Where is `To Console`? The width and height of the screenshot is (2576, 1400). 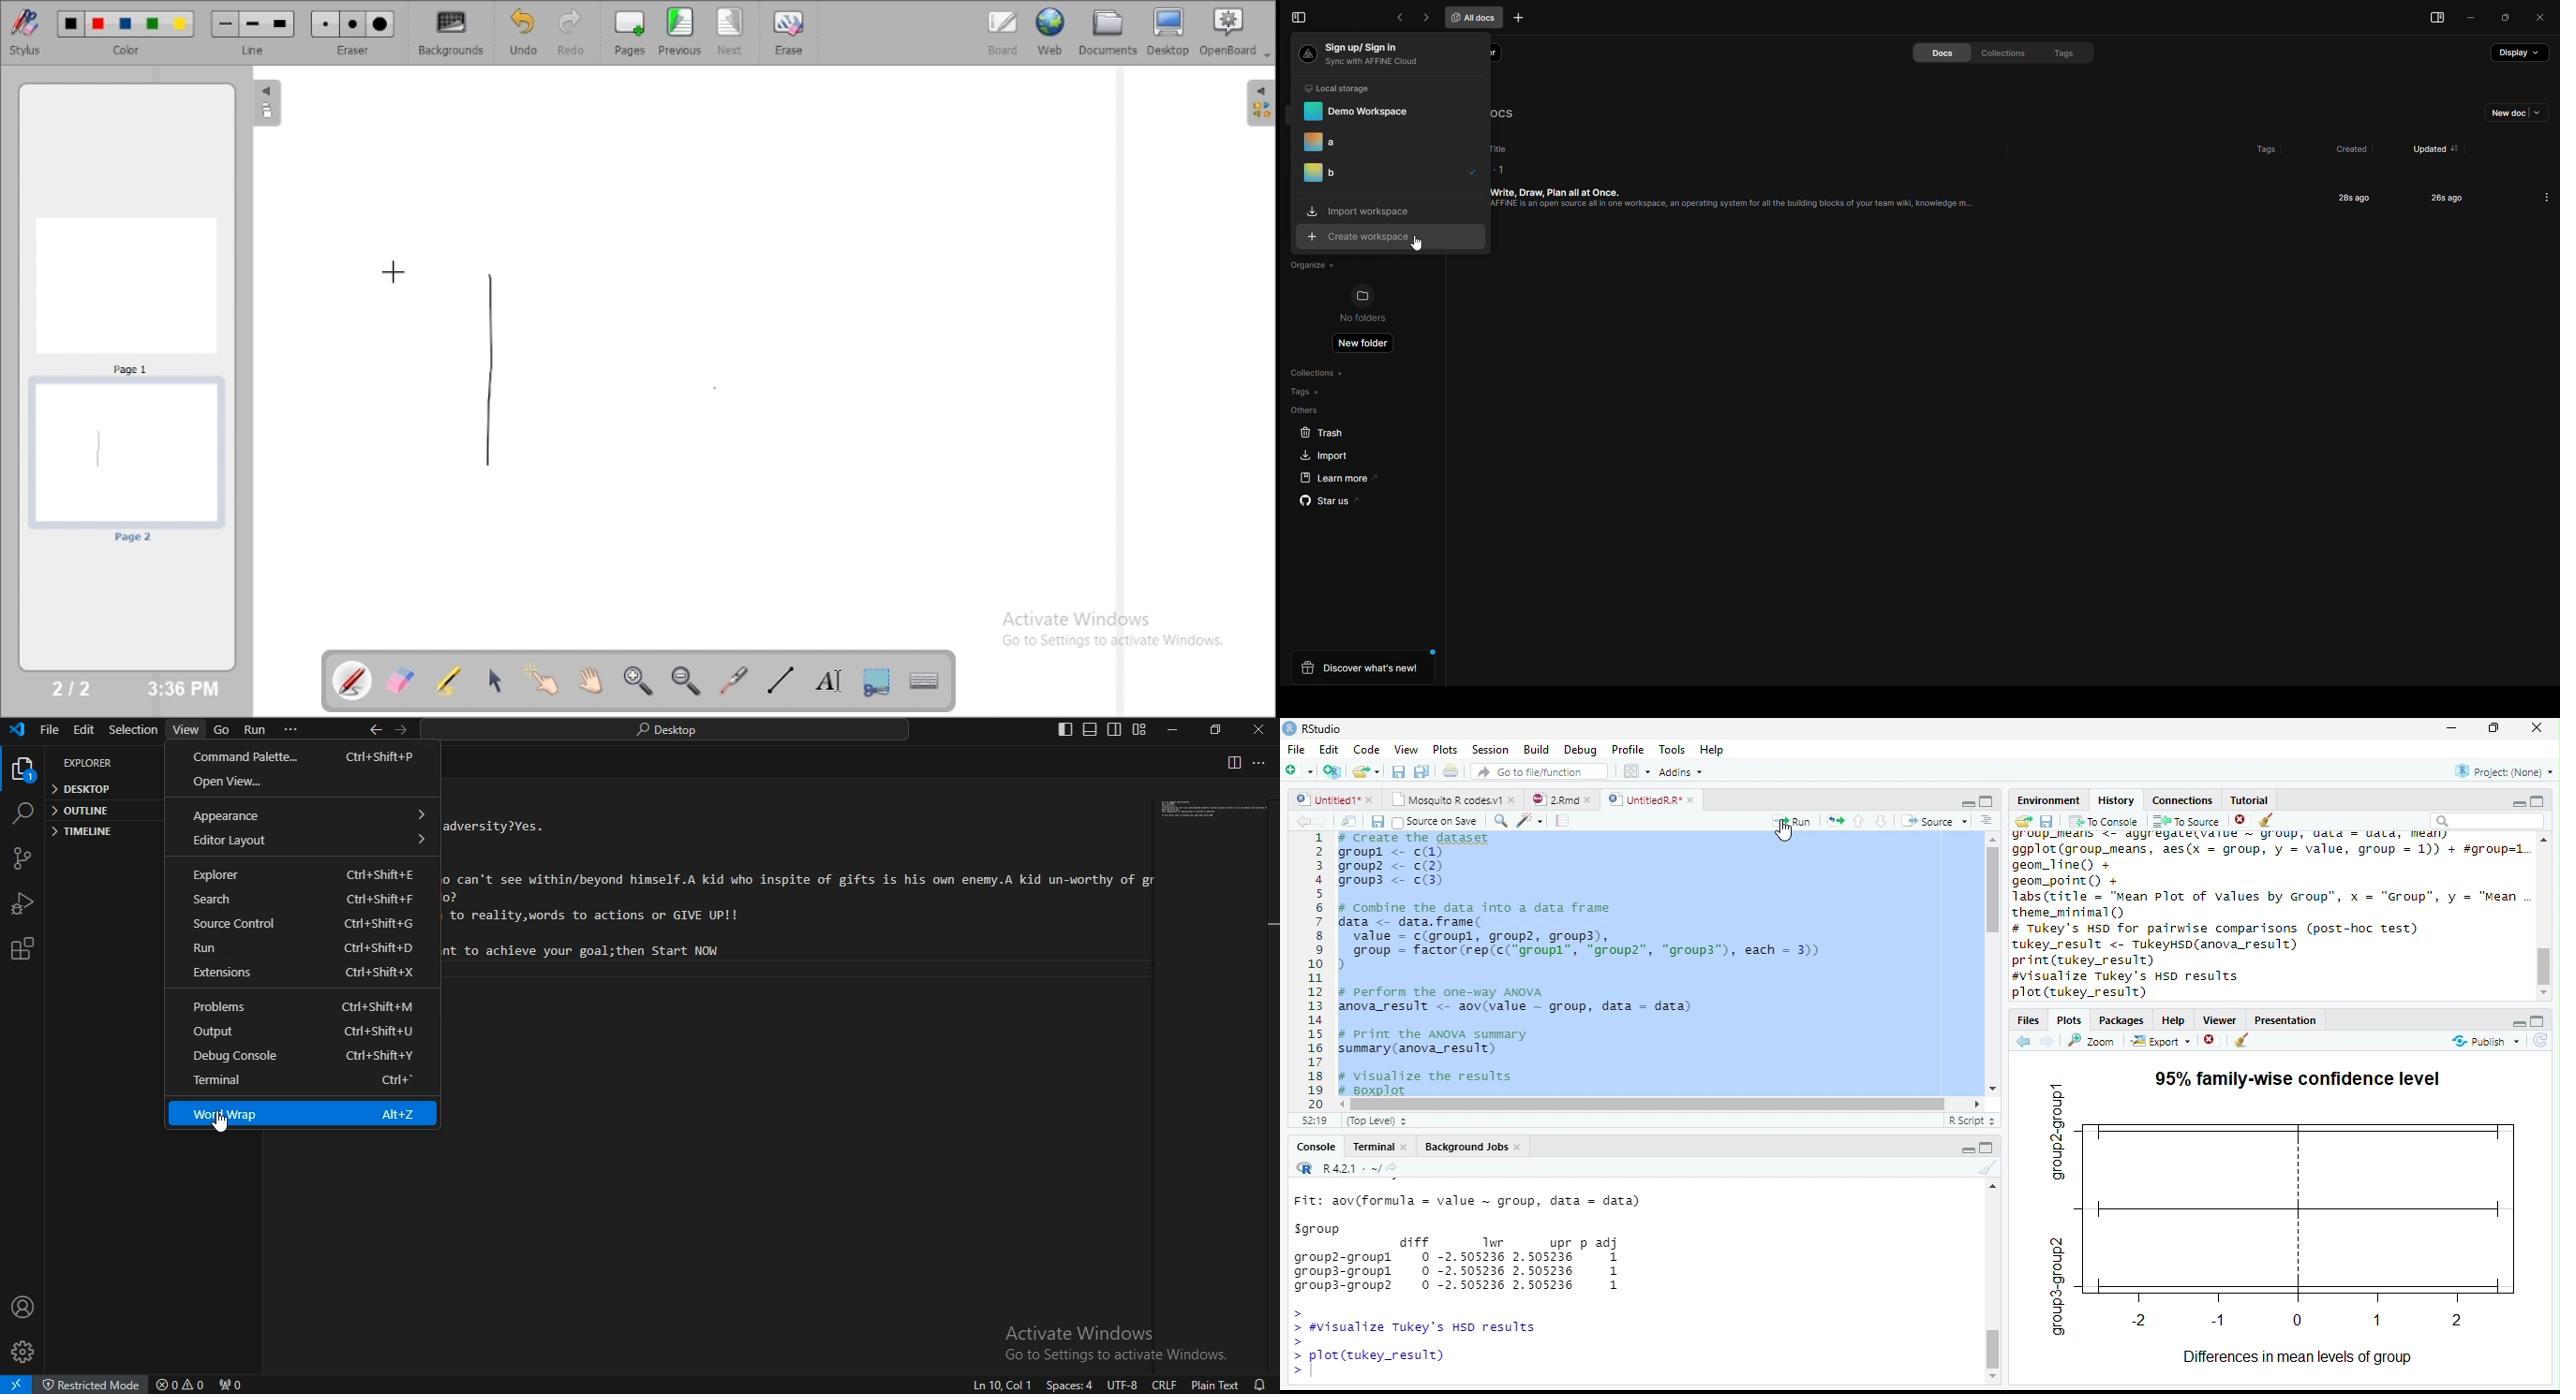 To Console is located at coordinates (2104, 821).